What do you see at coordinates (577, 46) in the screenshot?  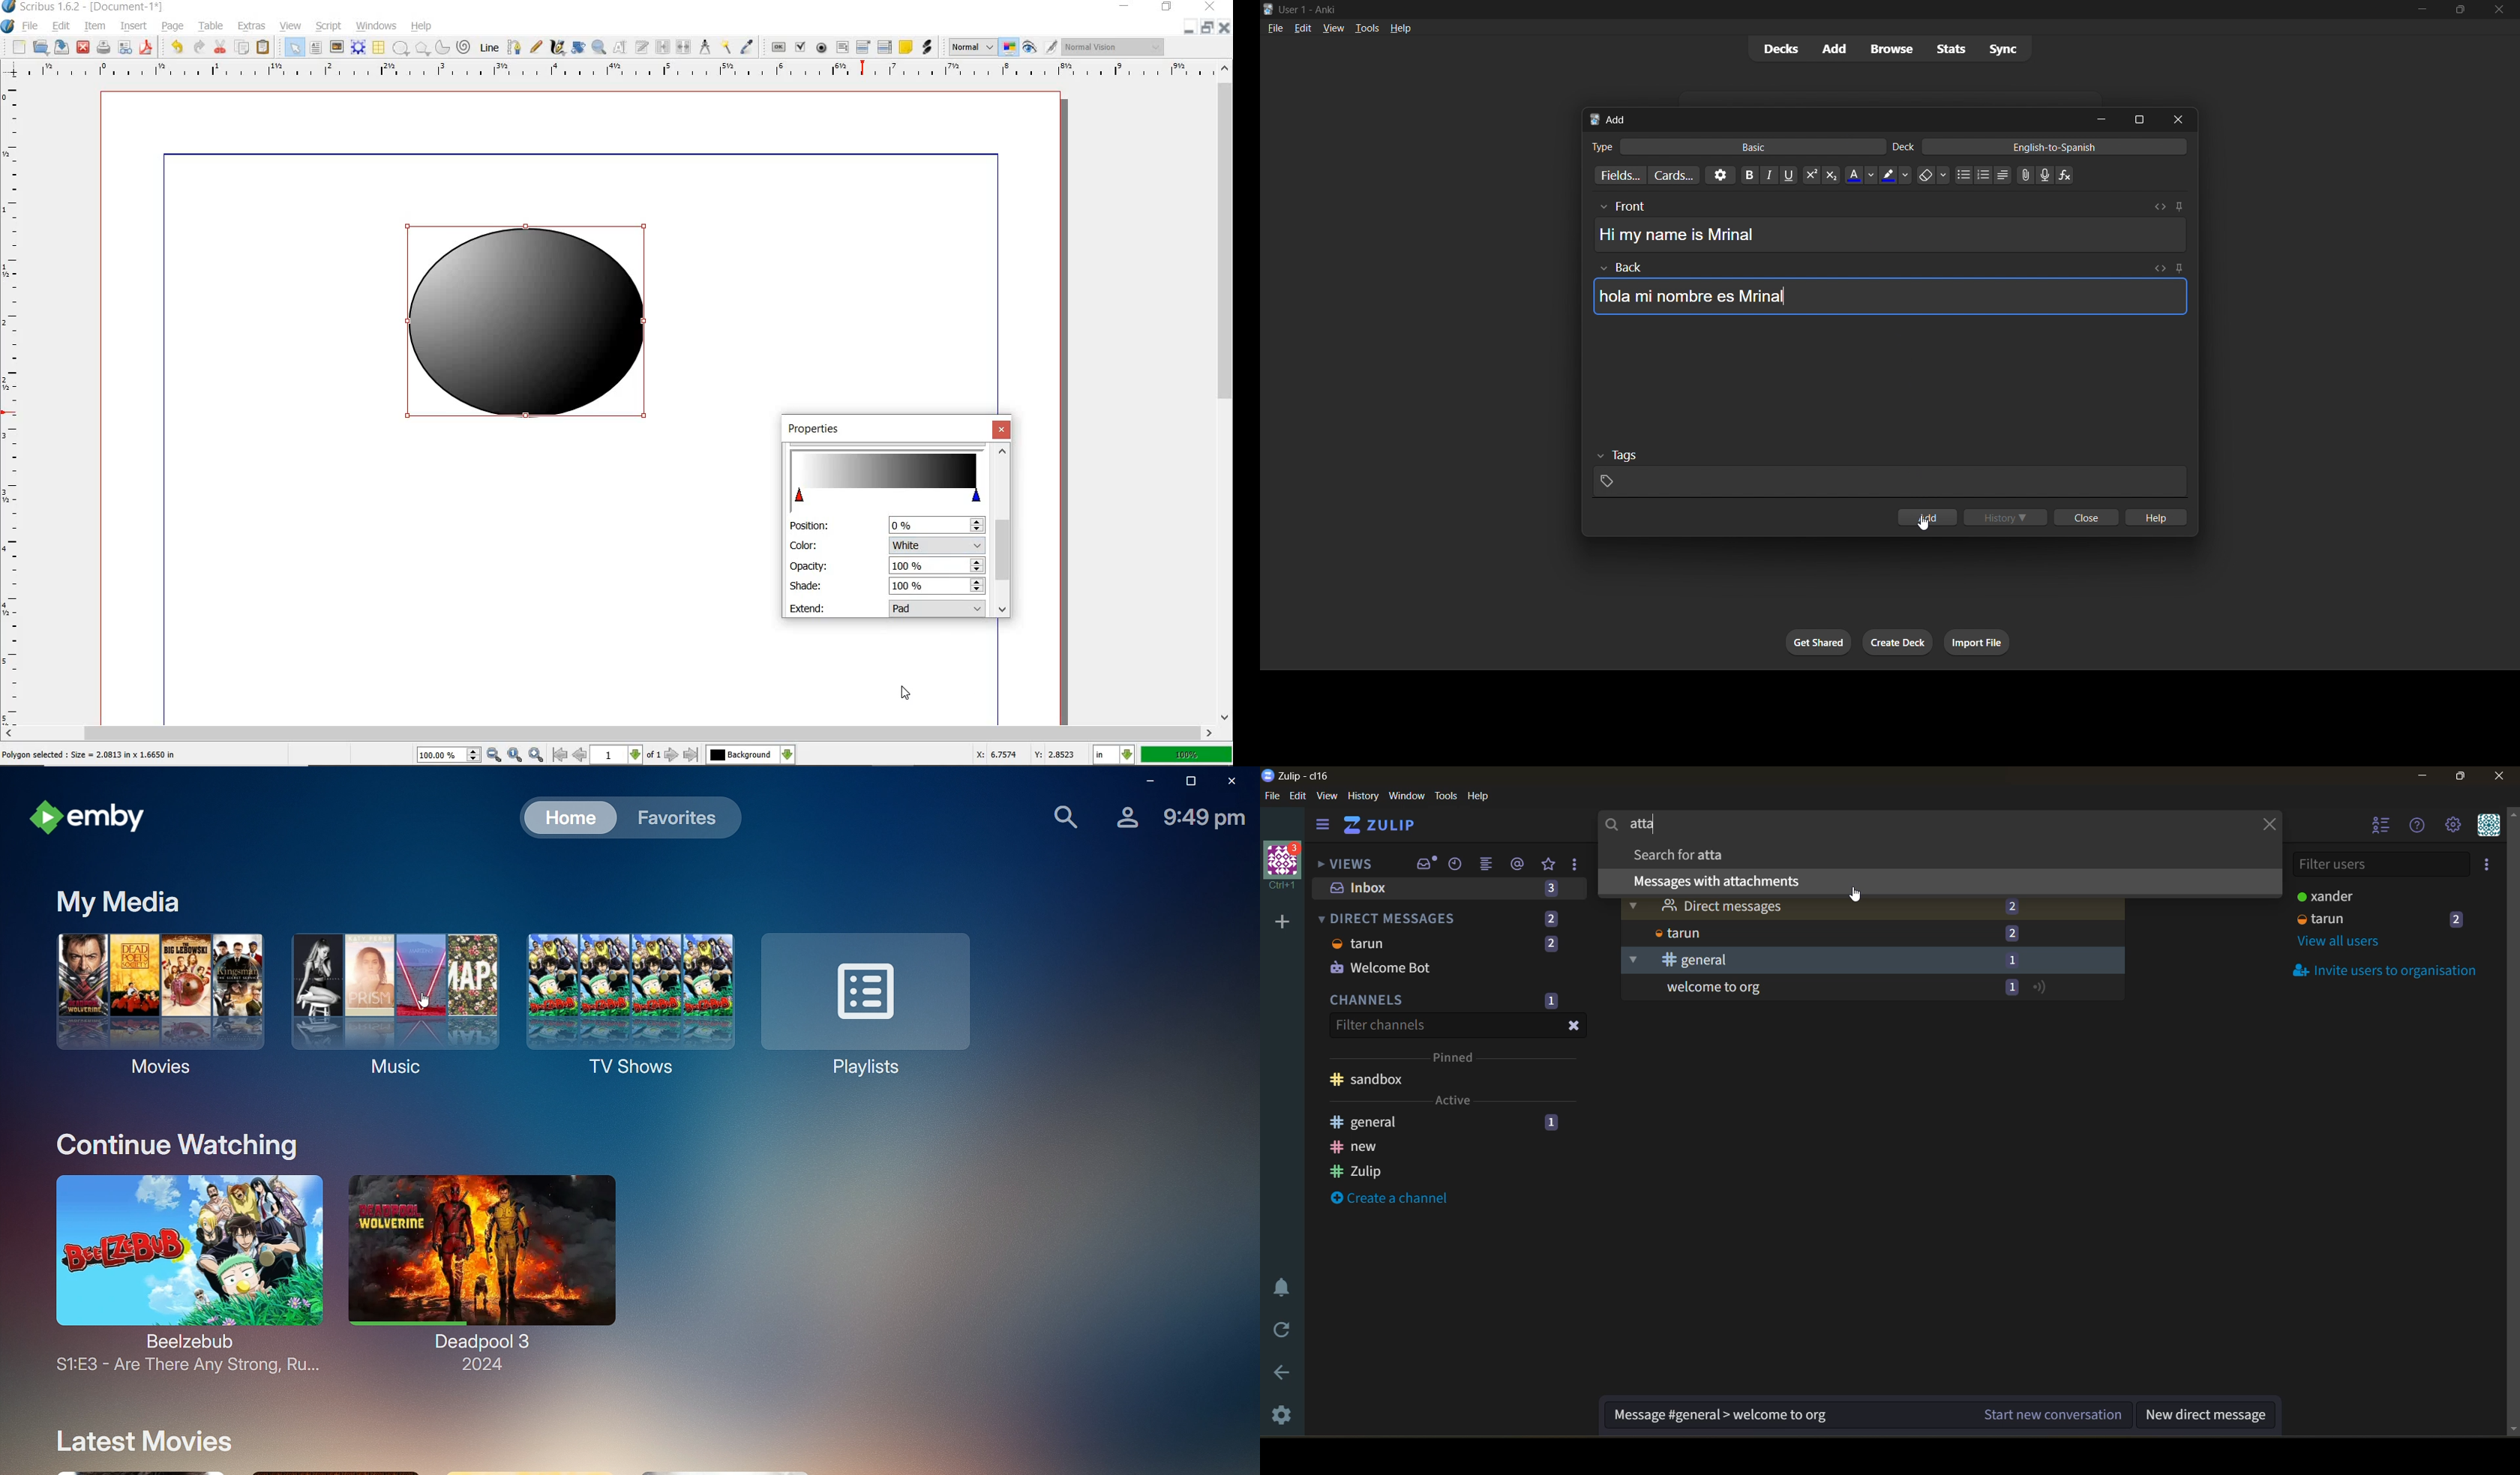 I see `ROTATE ITEM` at bounding box center [577, 46].